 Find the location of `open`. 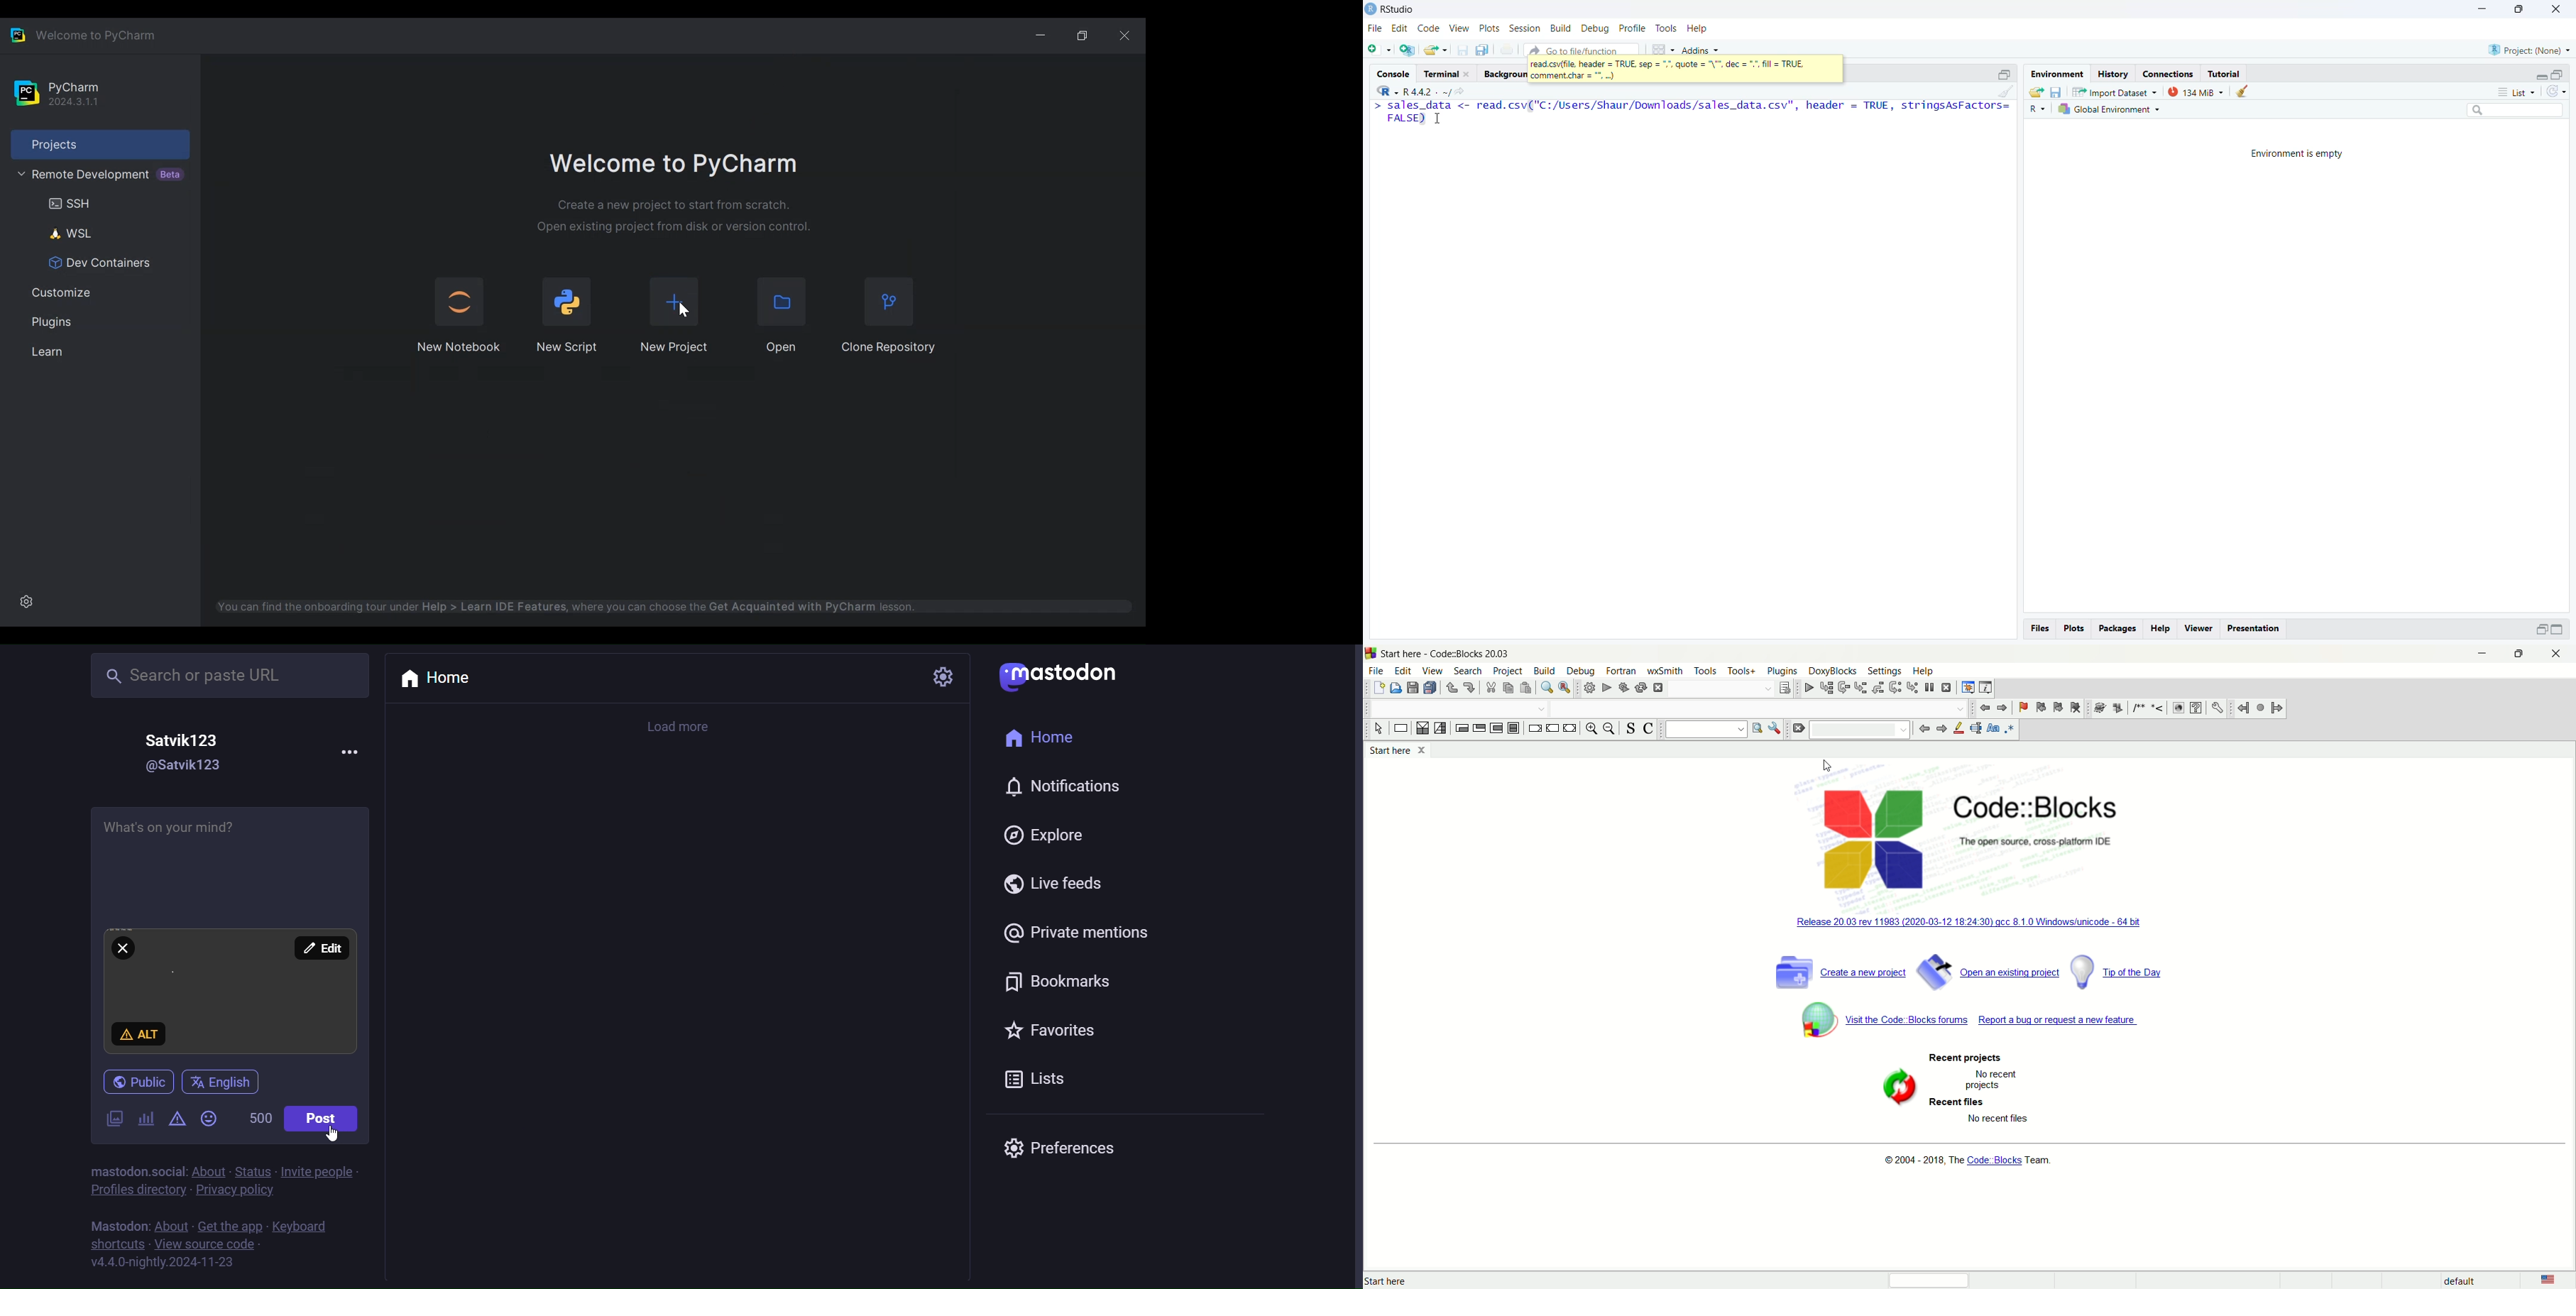

open is located at coordinates (1394, 688).